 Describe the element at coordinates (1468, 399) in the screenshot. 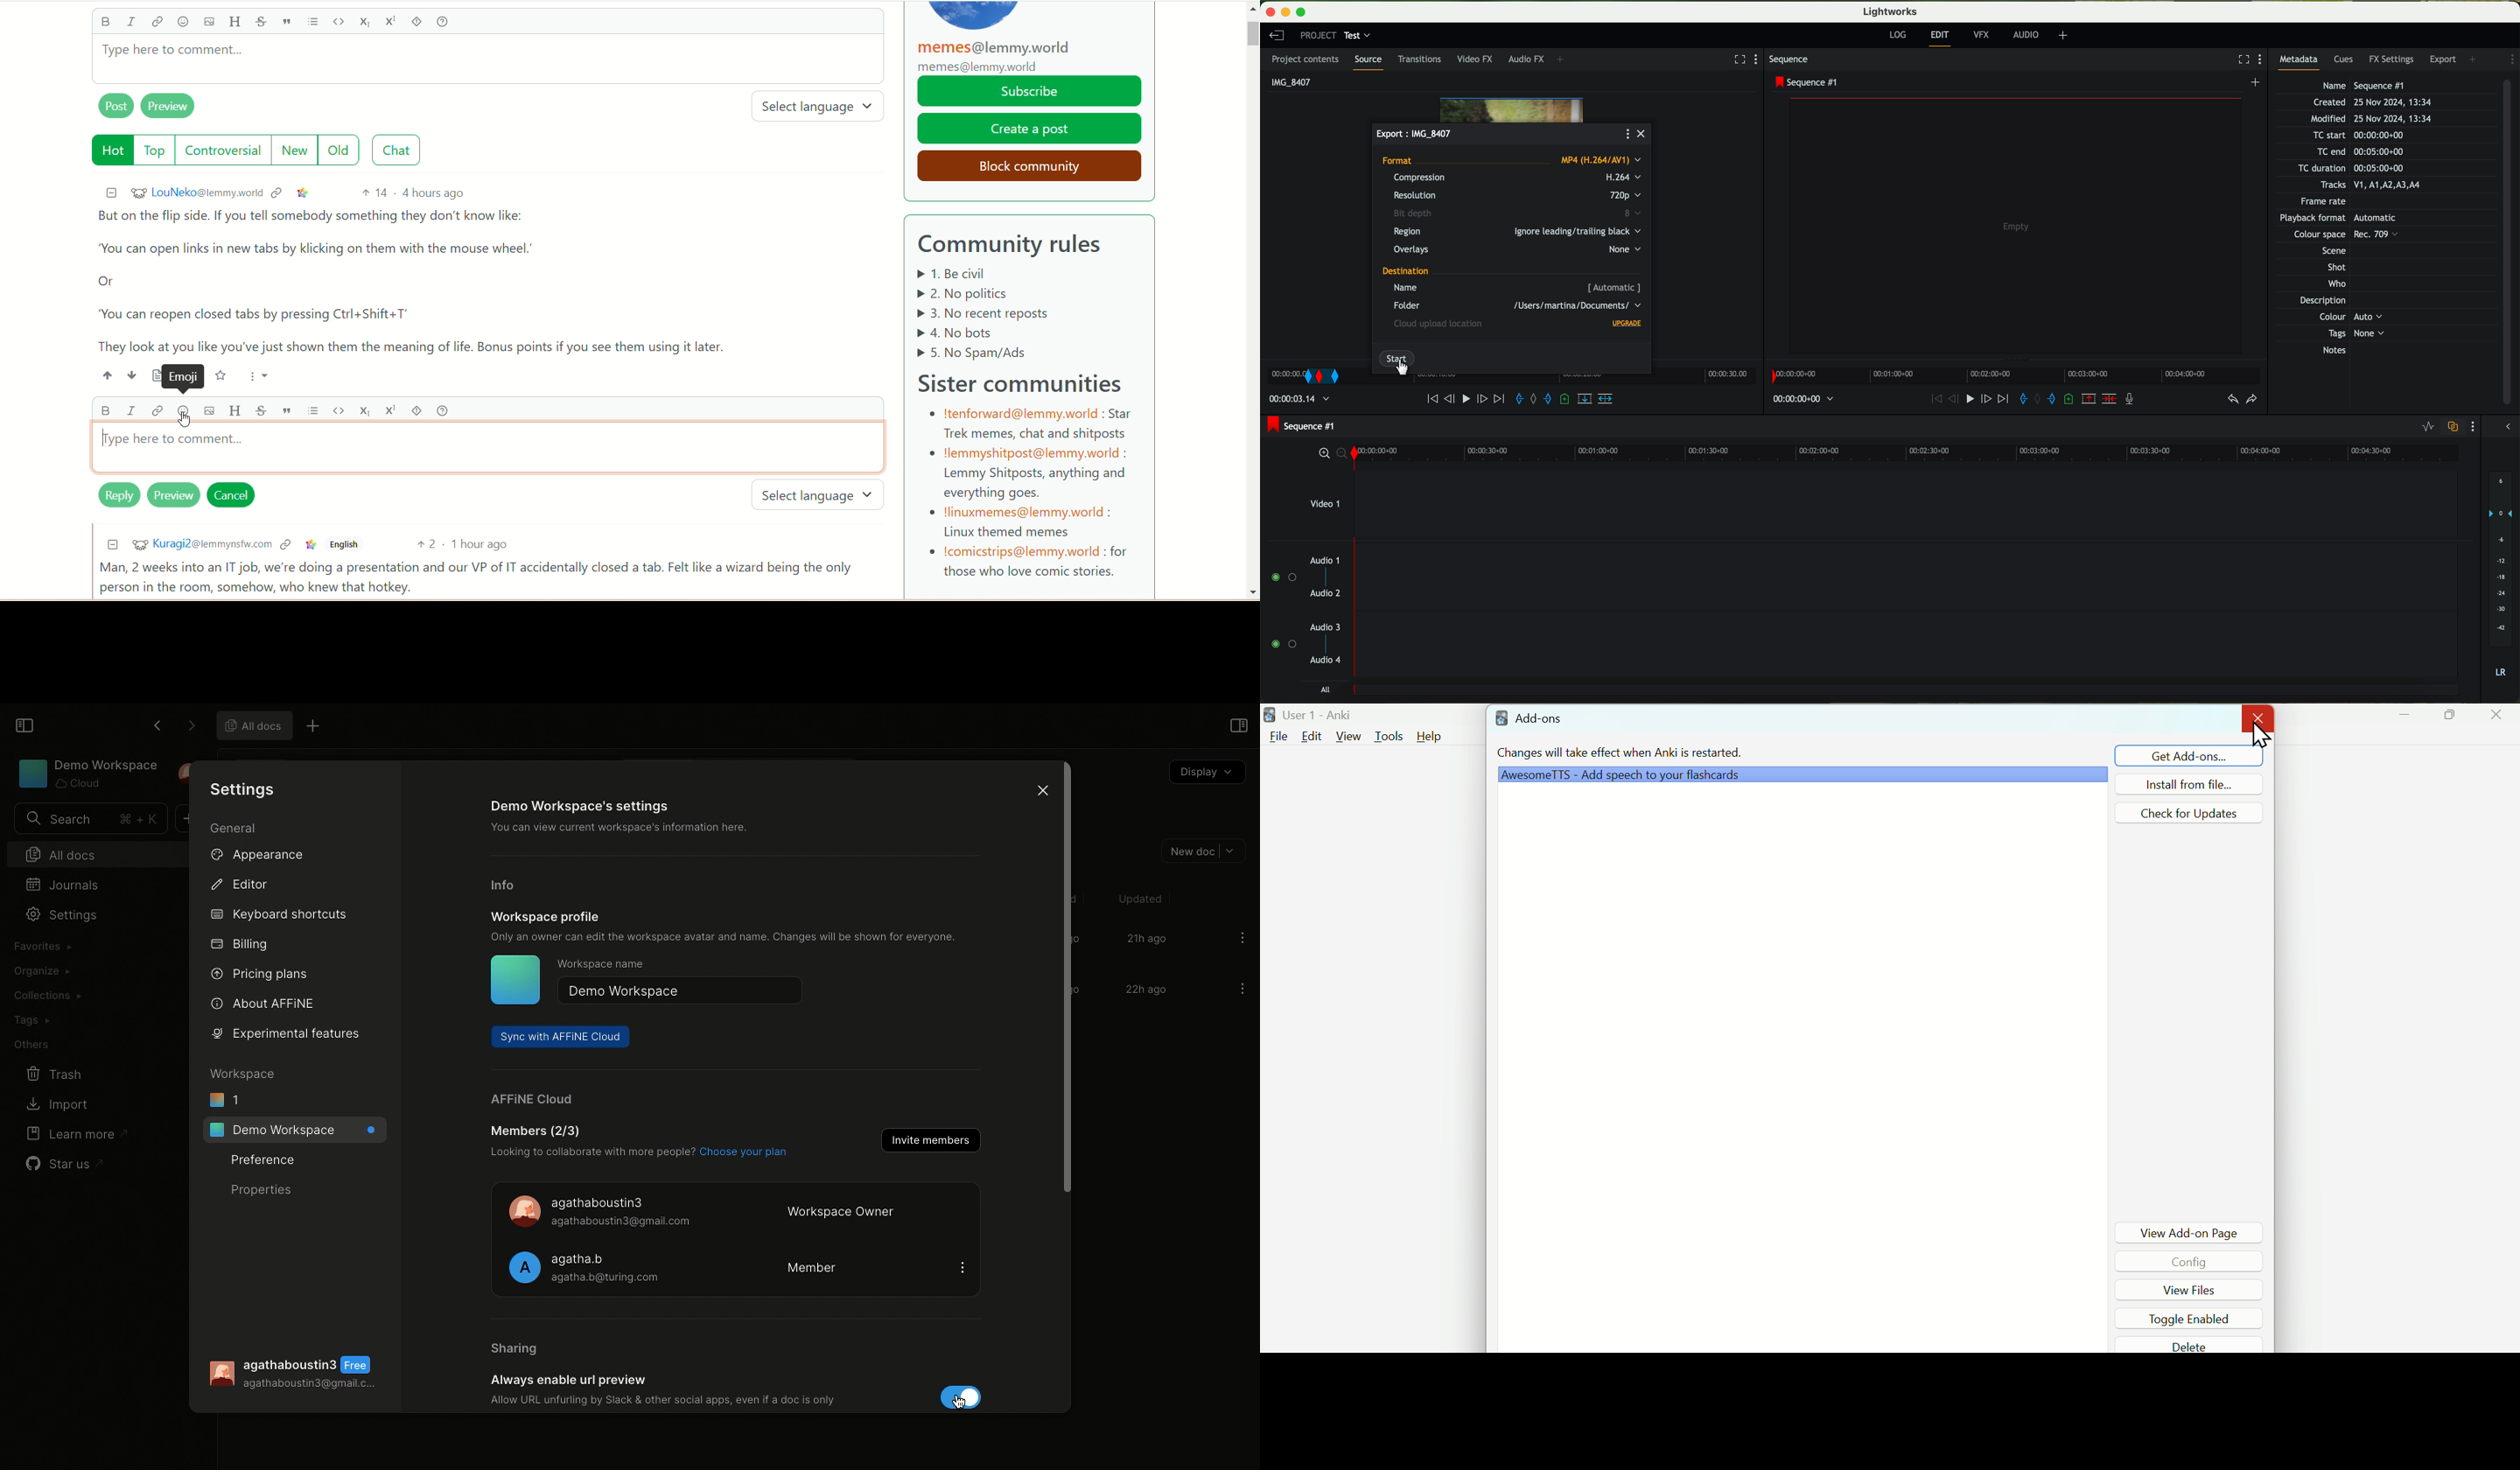

I see ` play` at that location.